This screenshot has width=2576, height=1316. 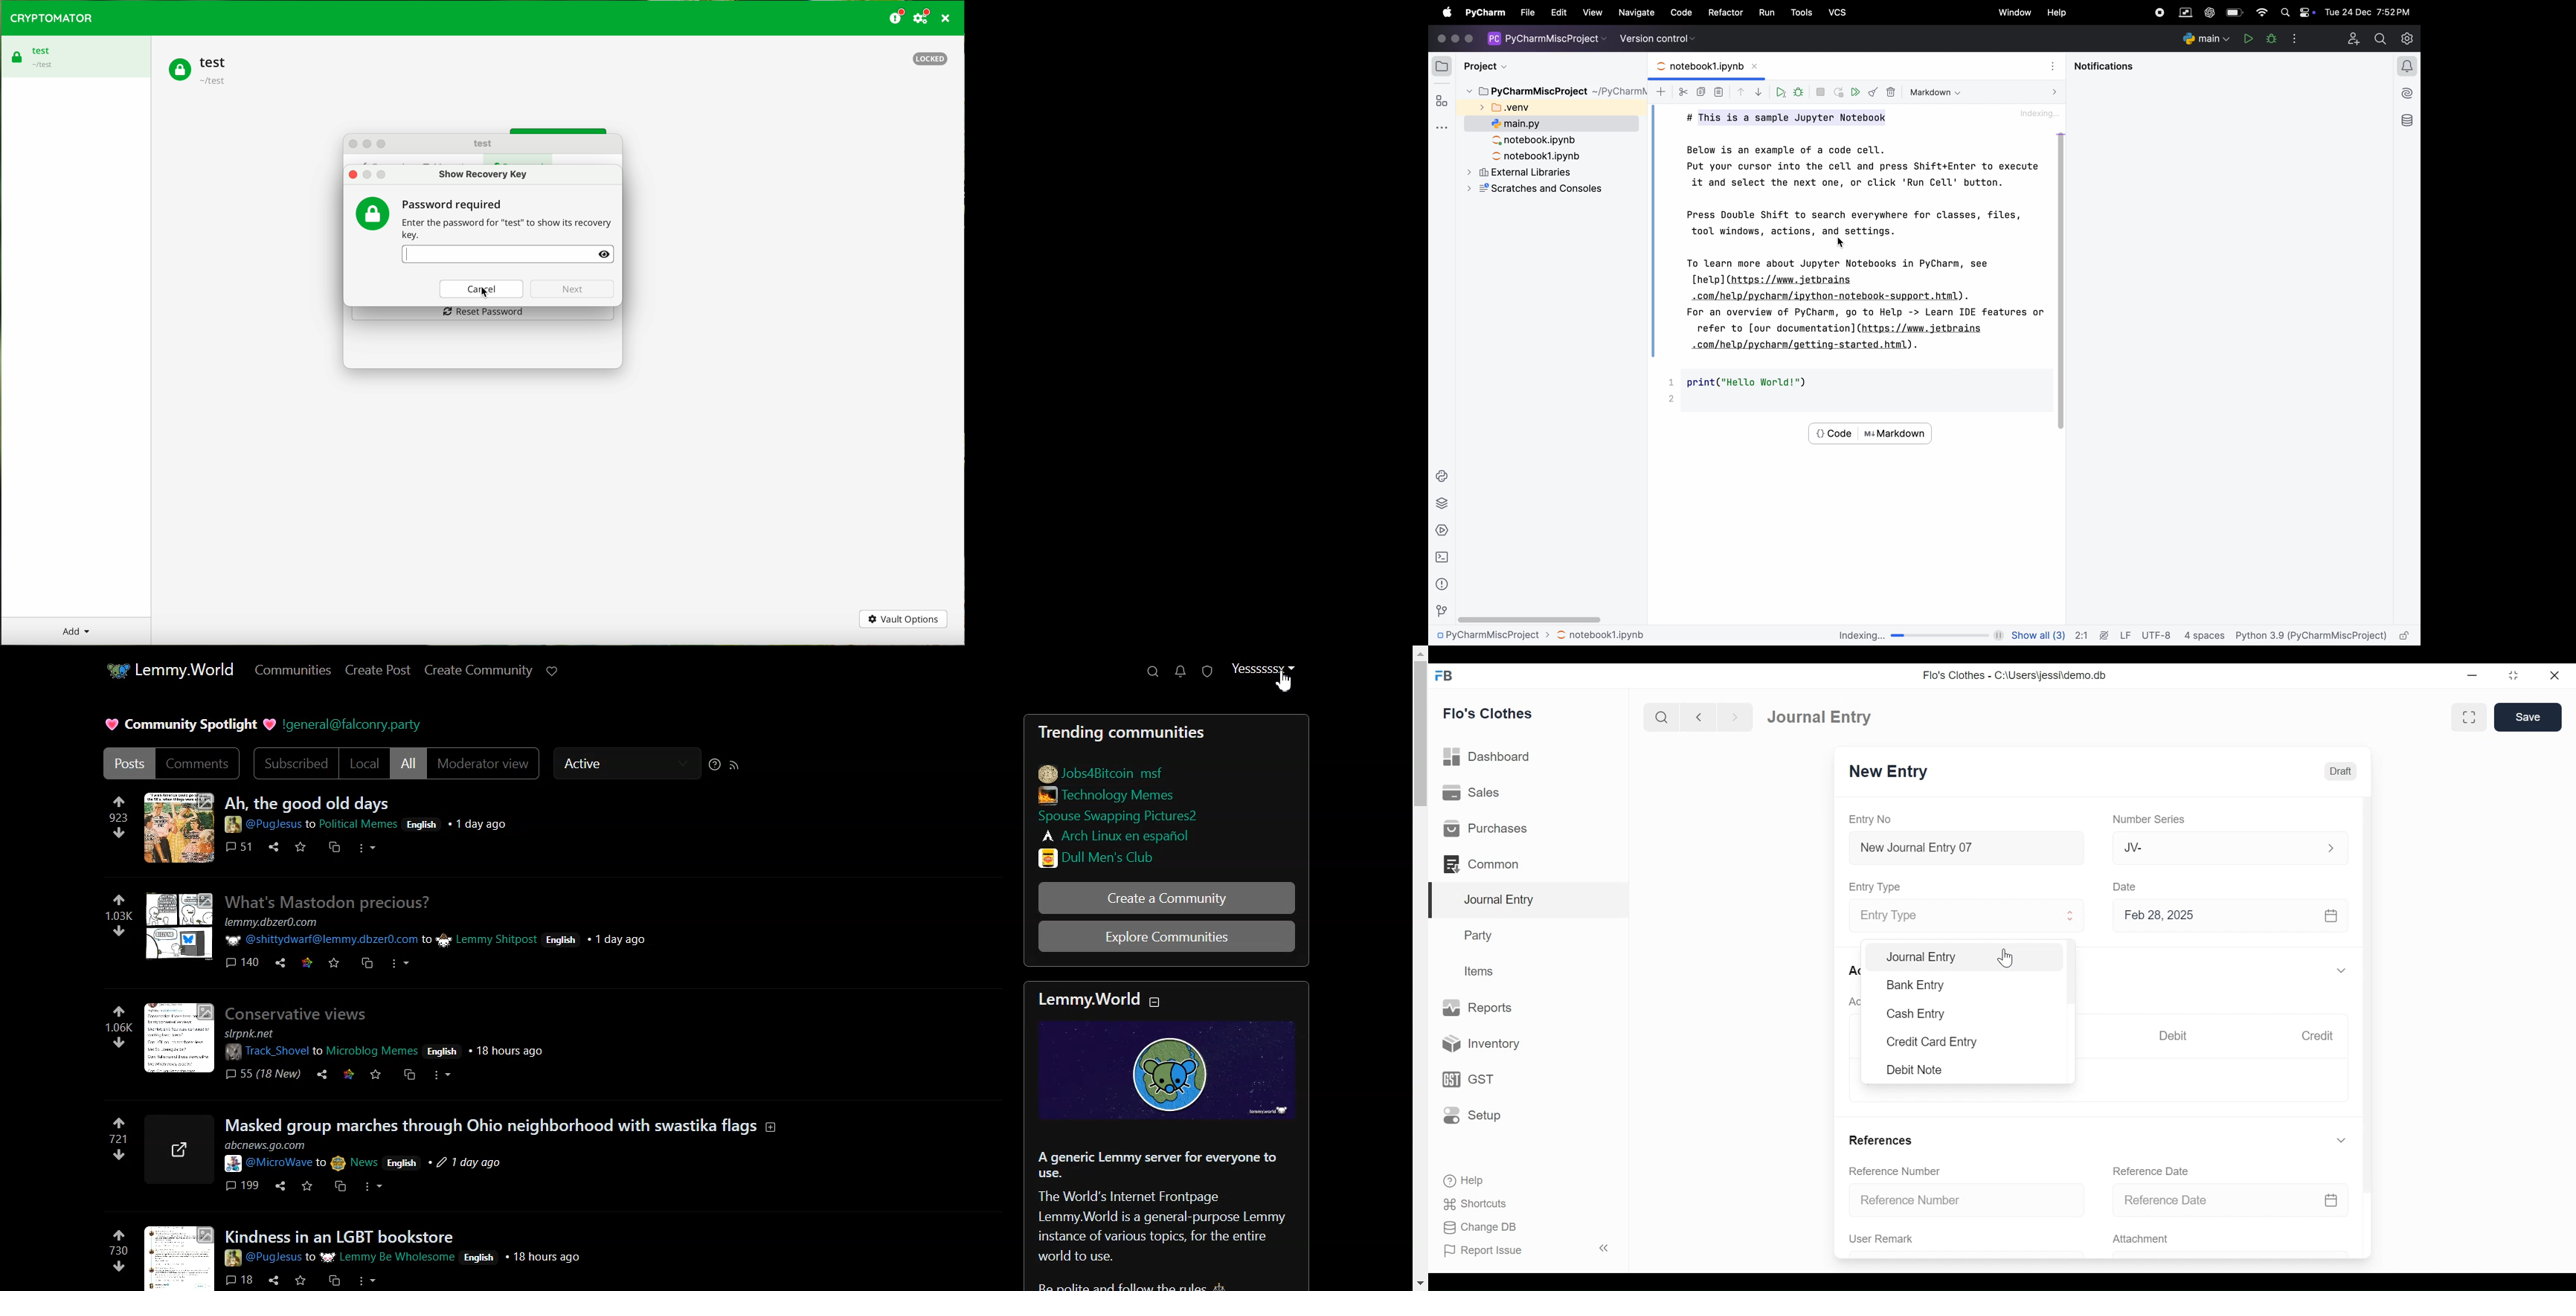 I want to click on Cash Entry, so click(x=1917, y=1014).